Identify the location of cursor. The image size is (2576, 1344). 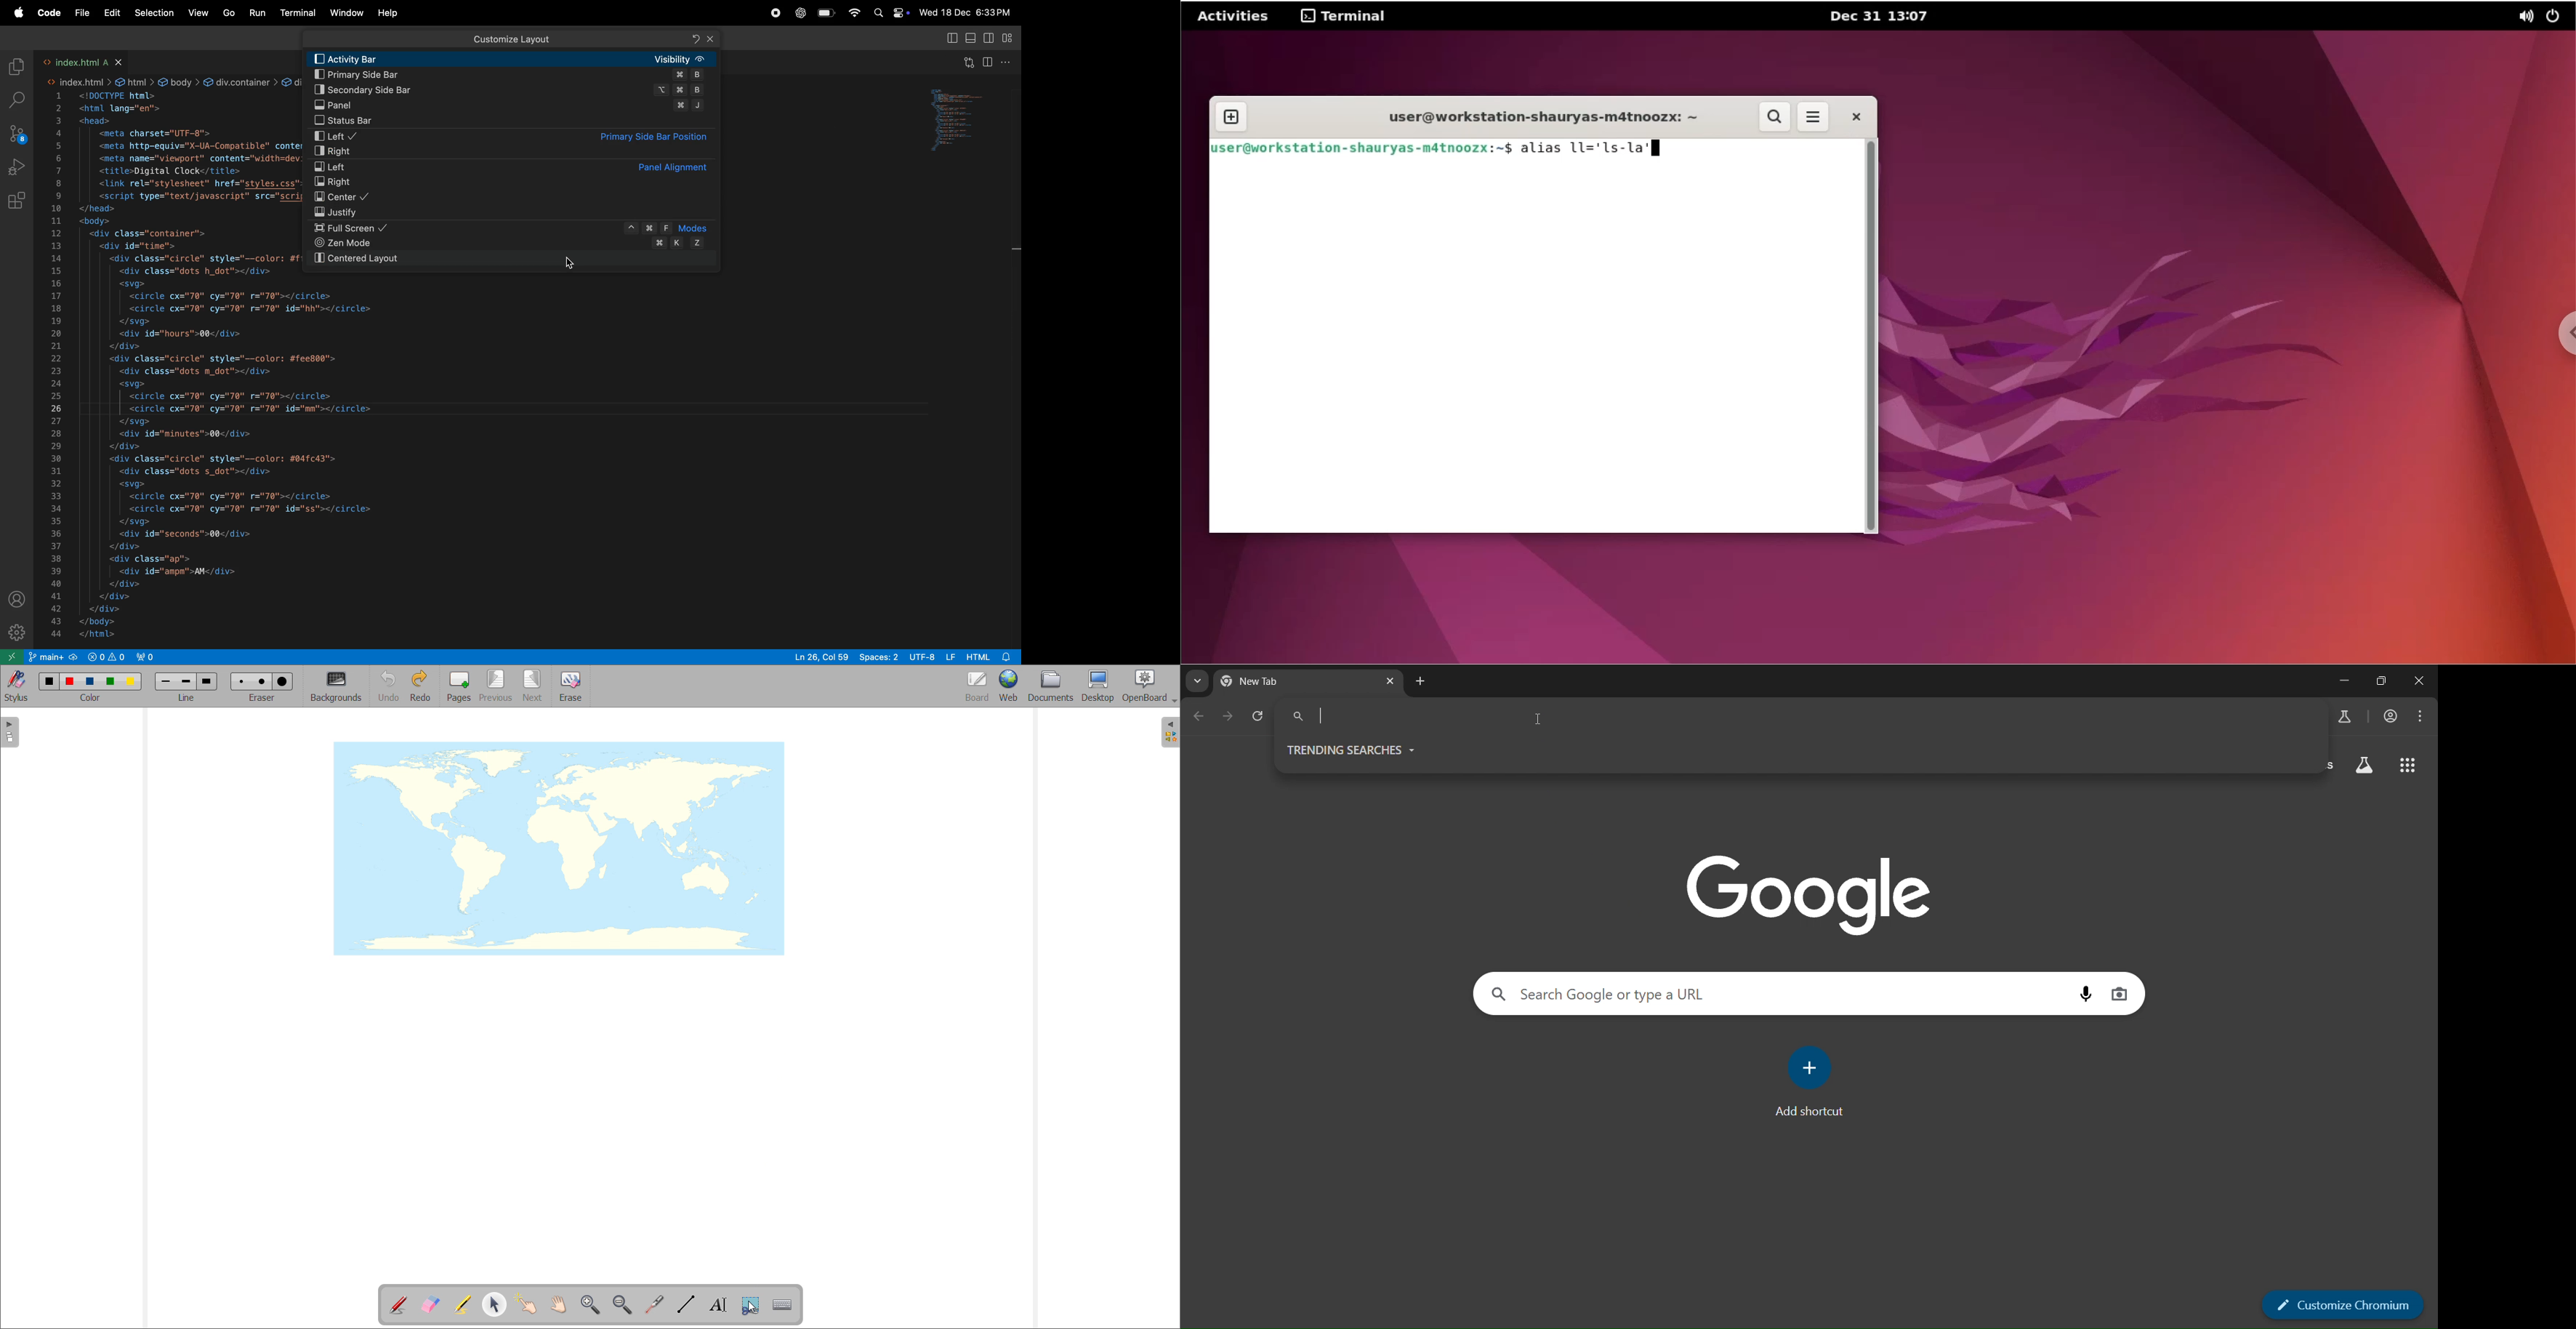
(1541, 722).